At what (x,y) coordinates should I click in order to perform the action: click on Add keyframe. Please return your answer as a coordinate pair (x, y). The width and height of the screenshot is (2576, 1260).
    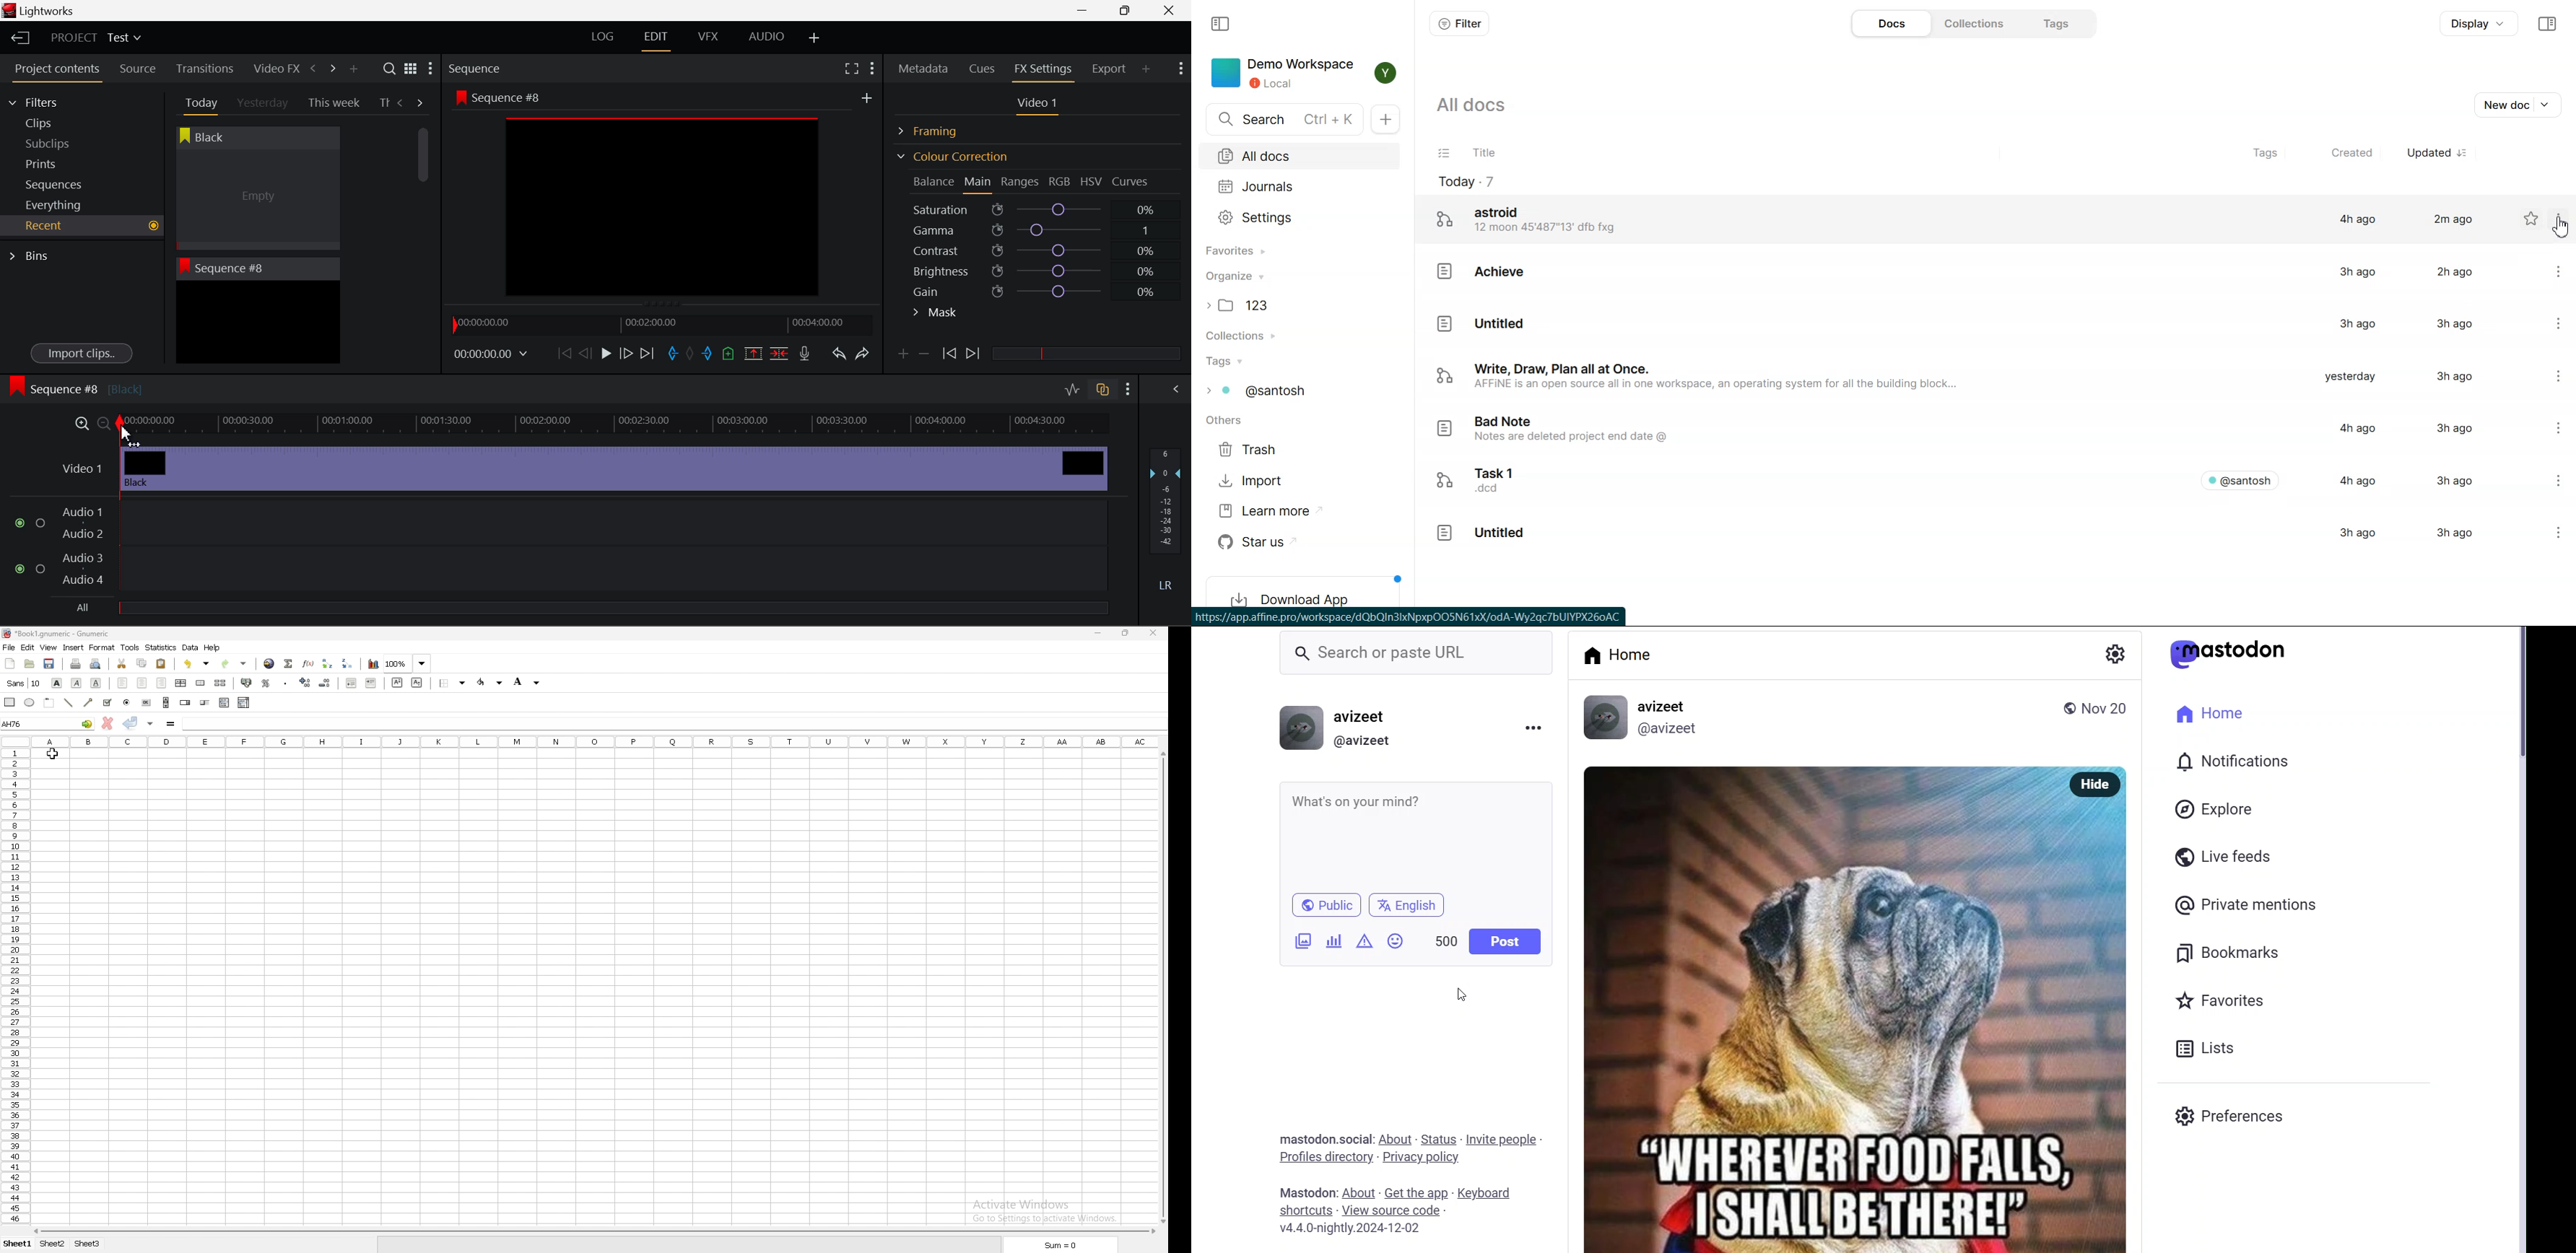
    Looking at the image, I should click on (901, 356).